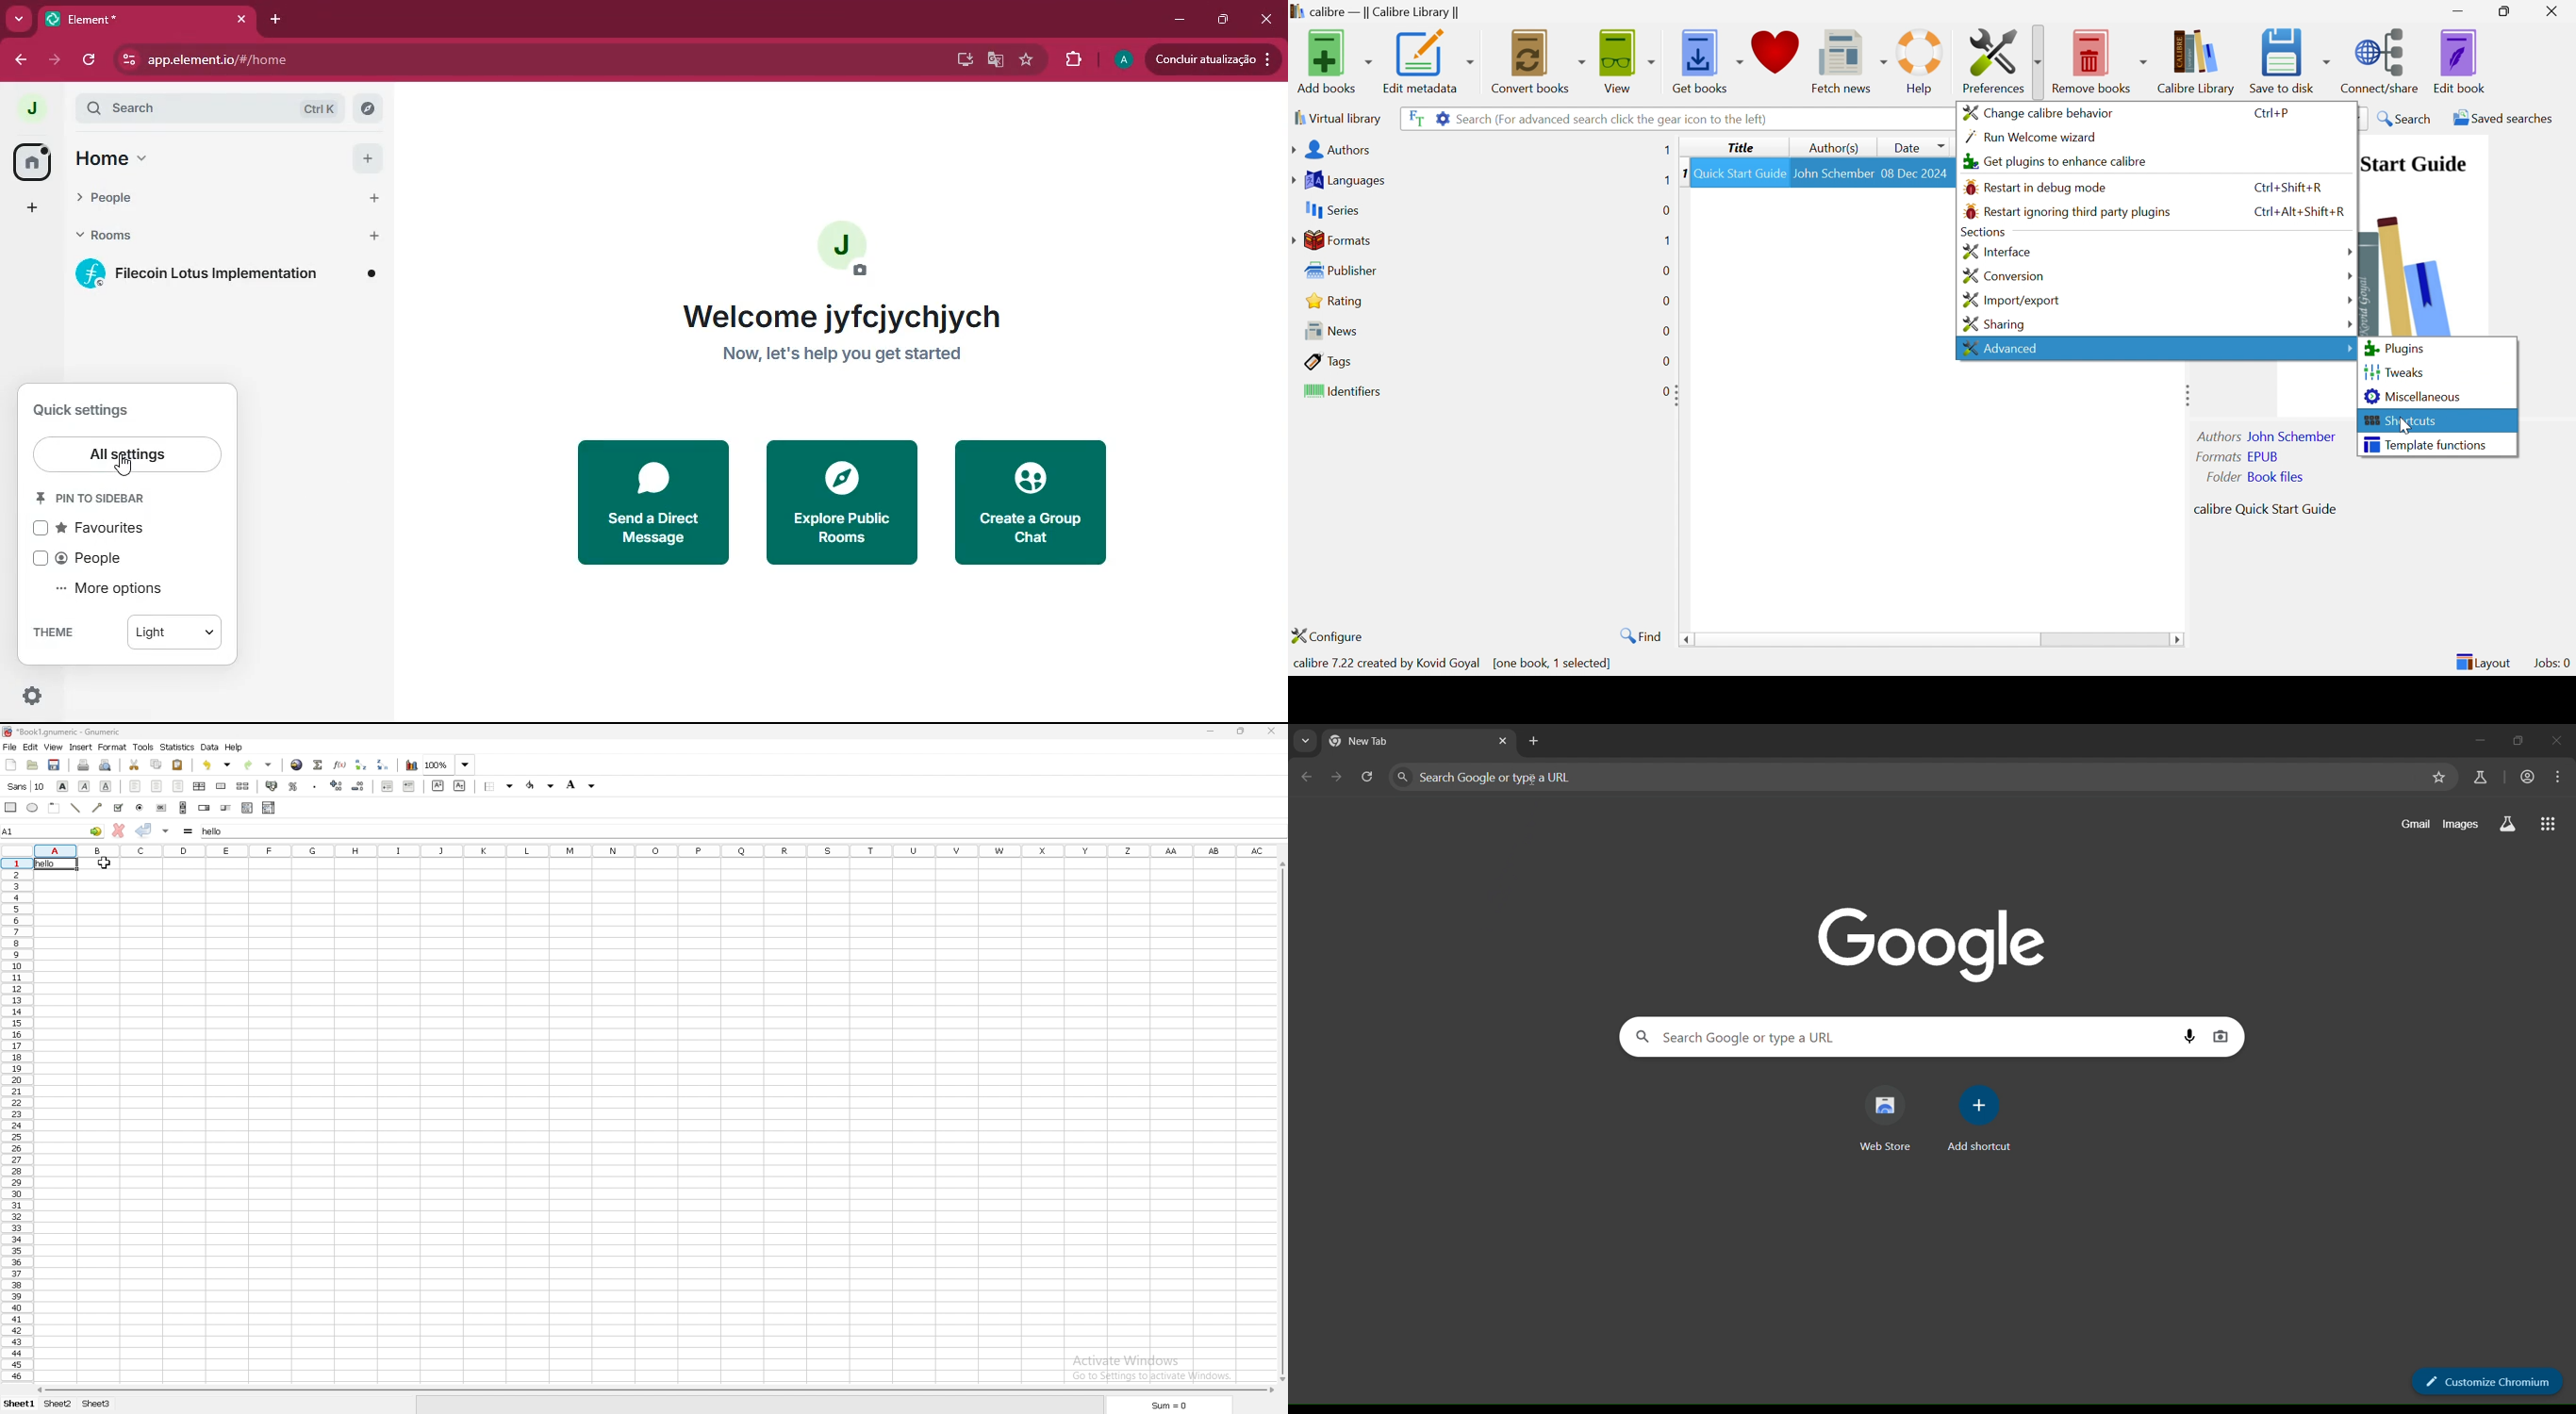 The height and width of the screenshot is (1428, 2576). Describe the element at coordinates (1040, 499) in the screenshot. I see `create a group chat` at that location.